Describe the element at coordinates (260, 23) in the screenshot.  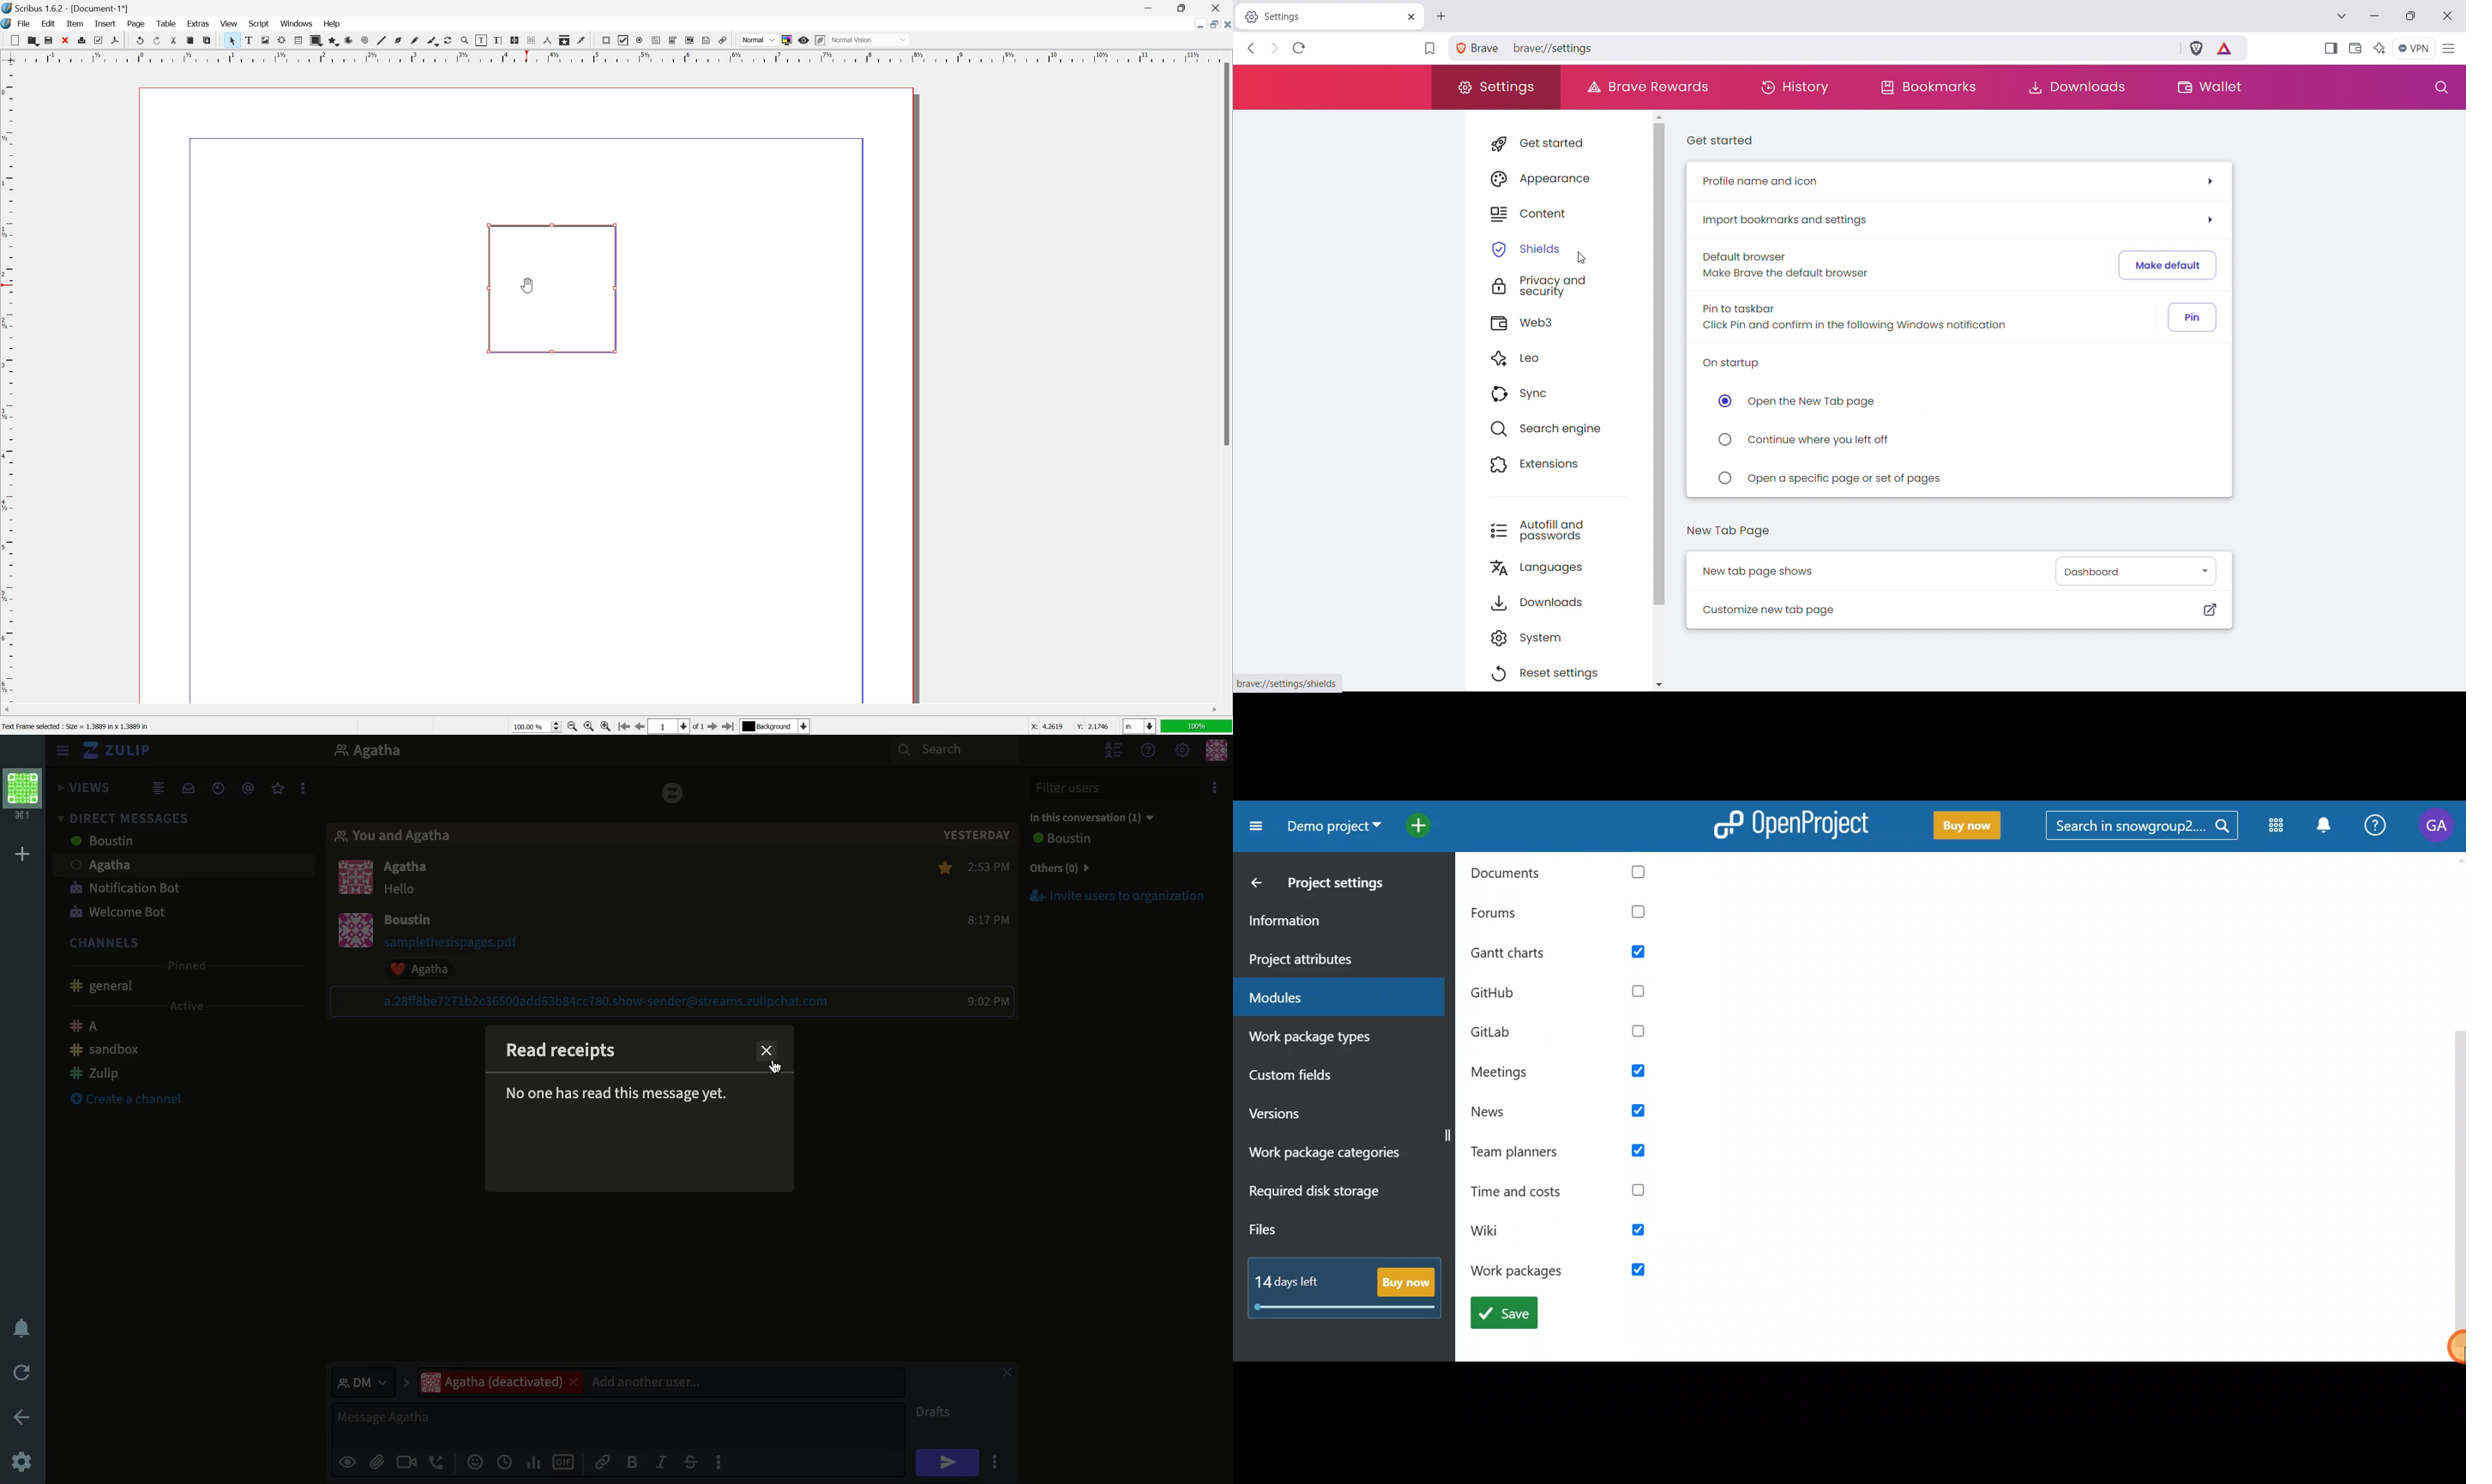
I see `Script` at that location.